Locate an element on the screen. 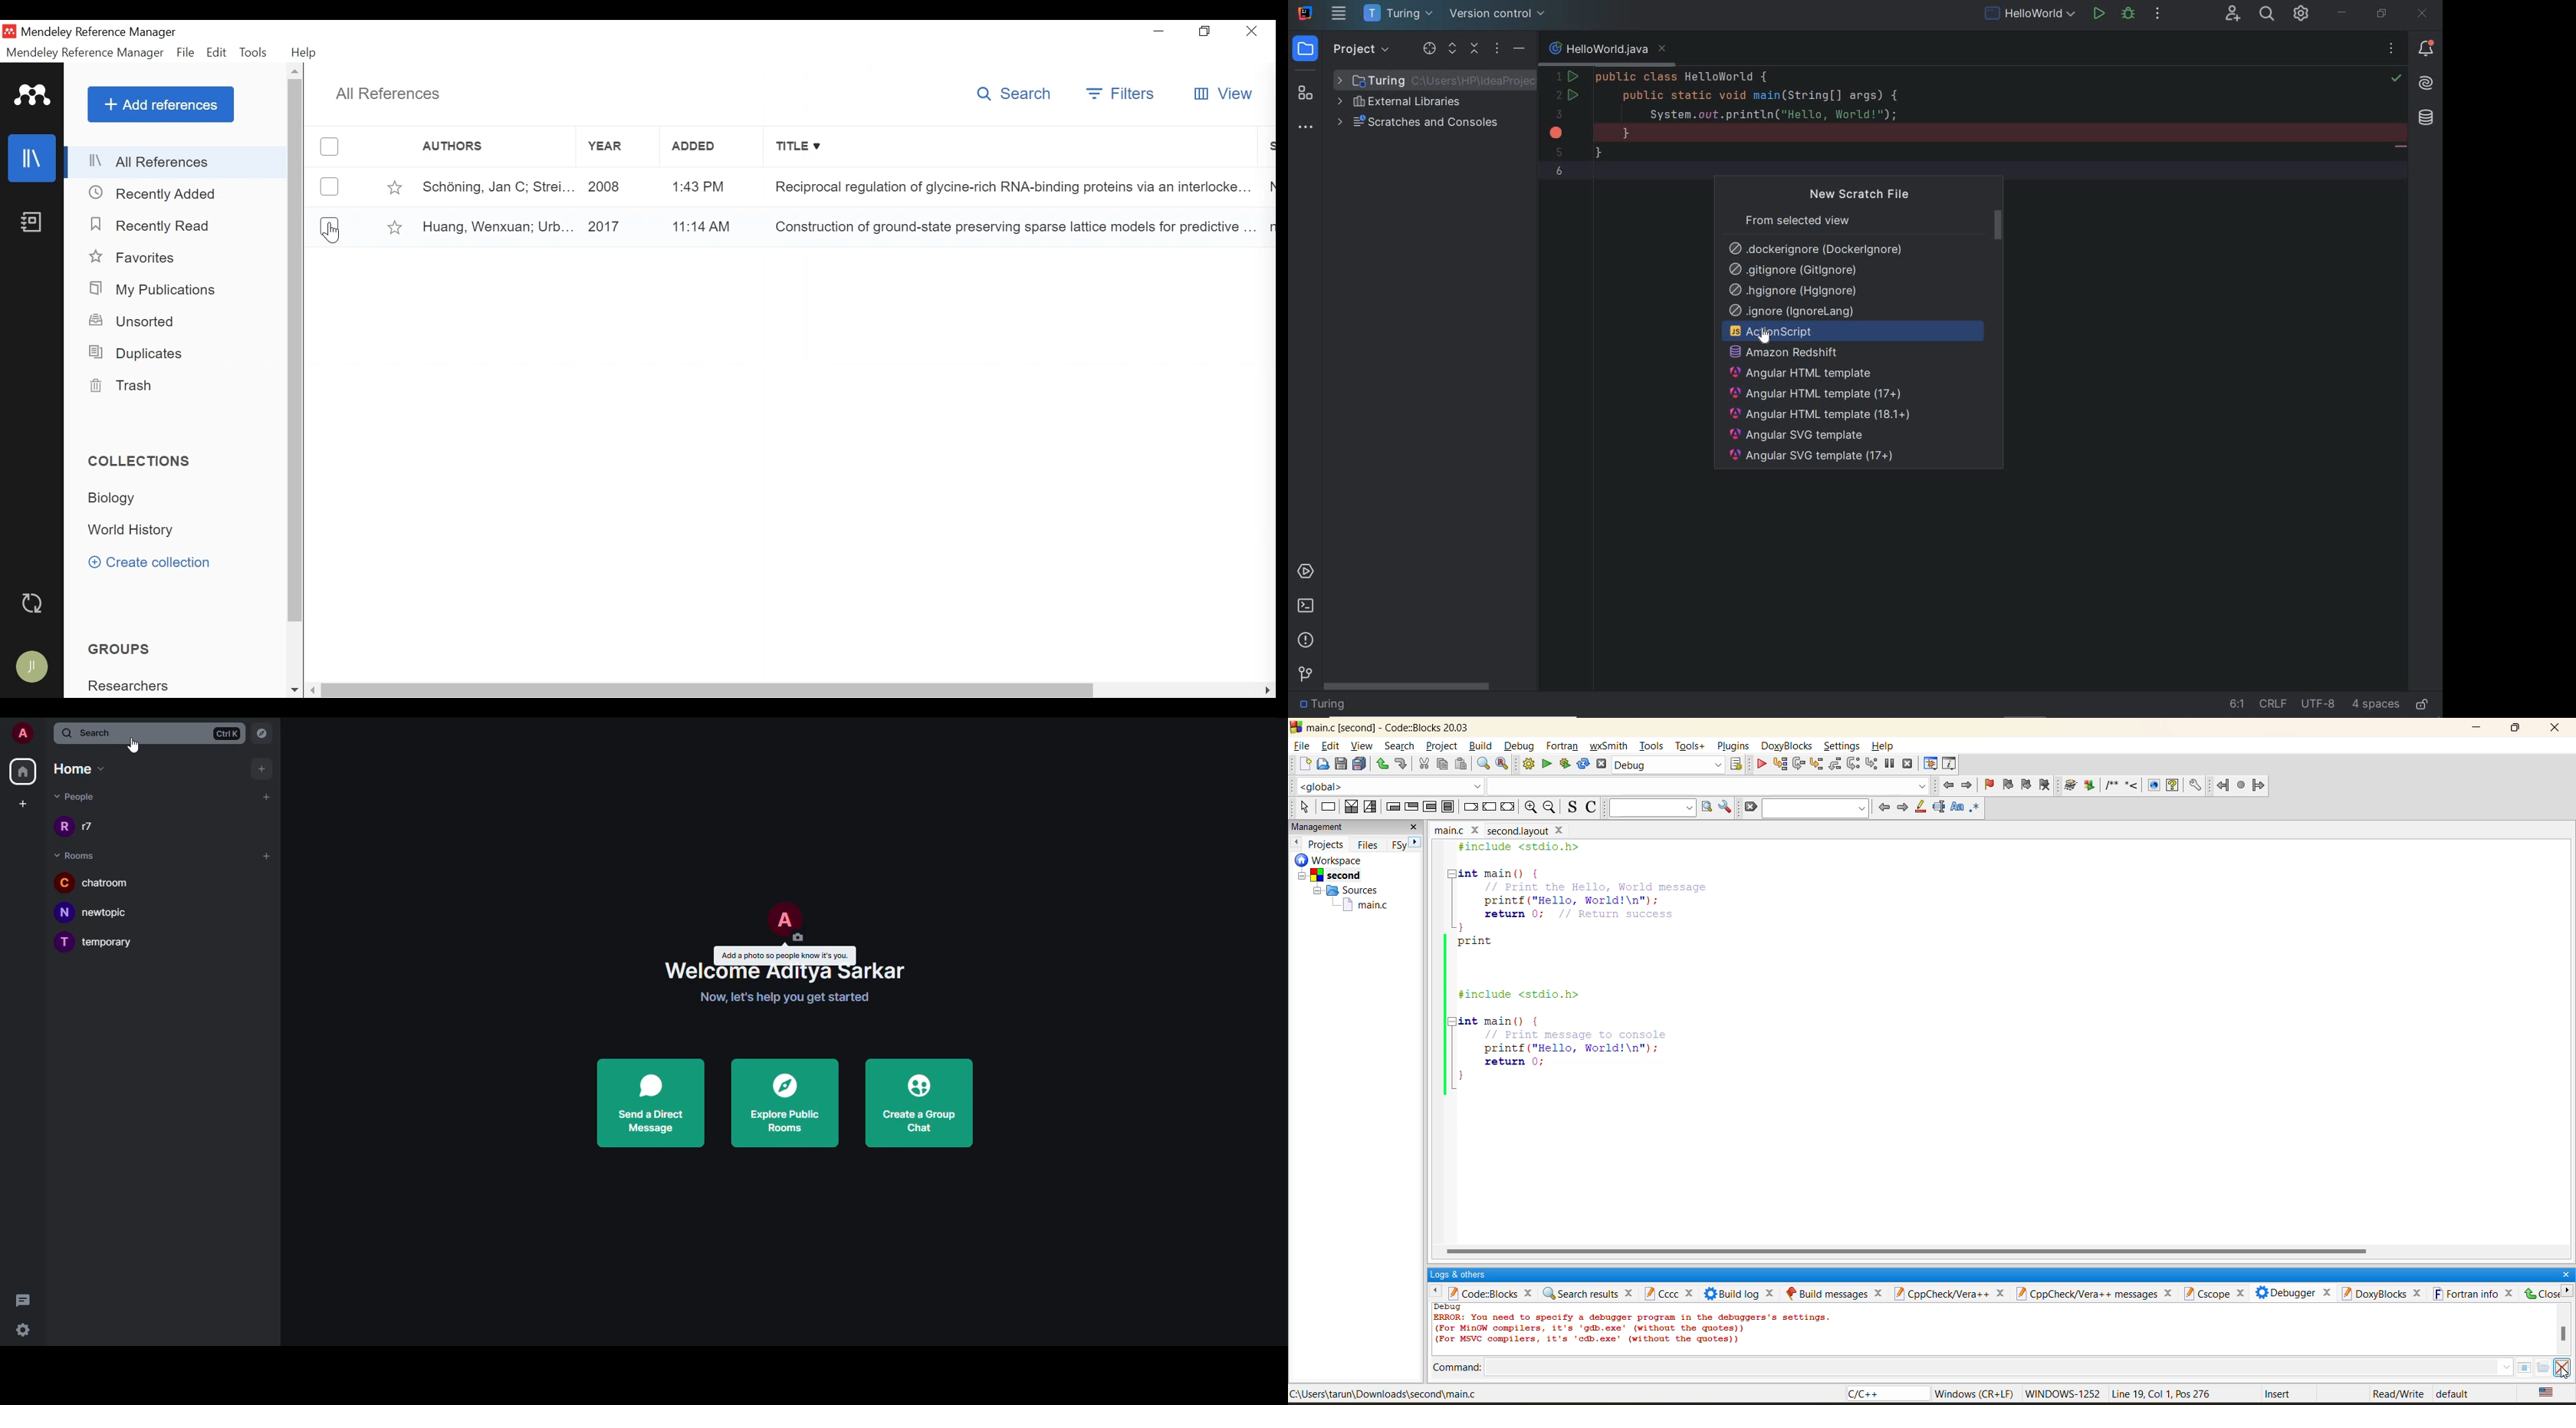 The height and width of the screenshot is (1428, 2576). people is located at coordinates (74, 796).